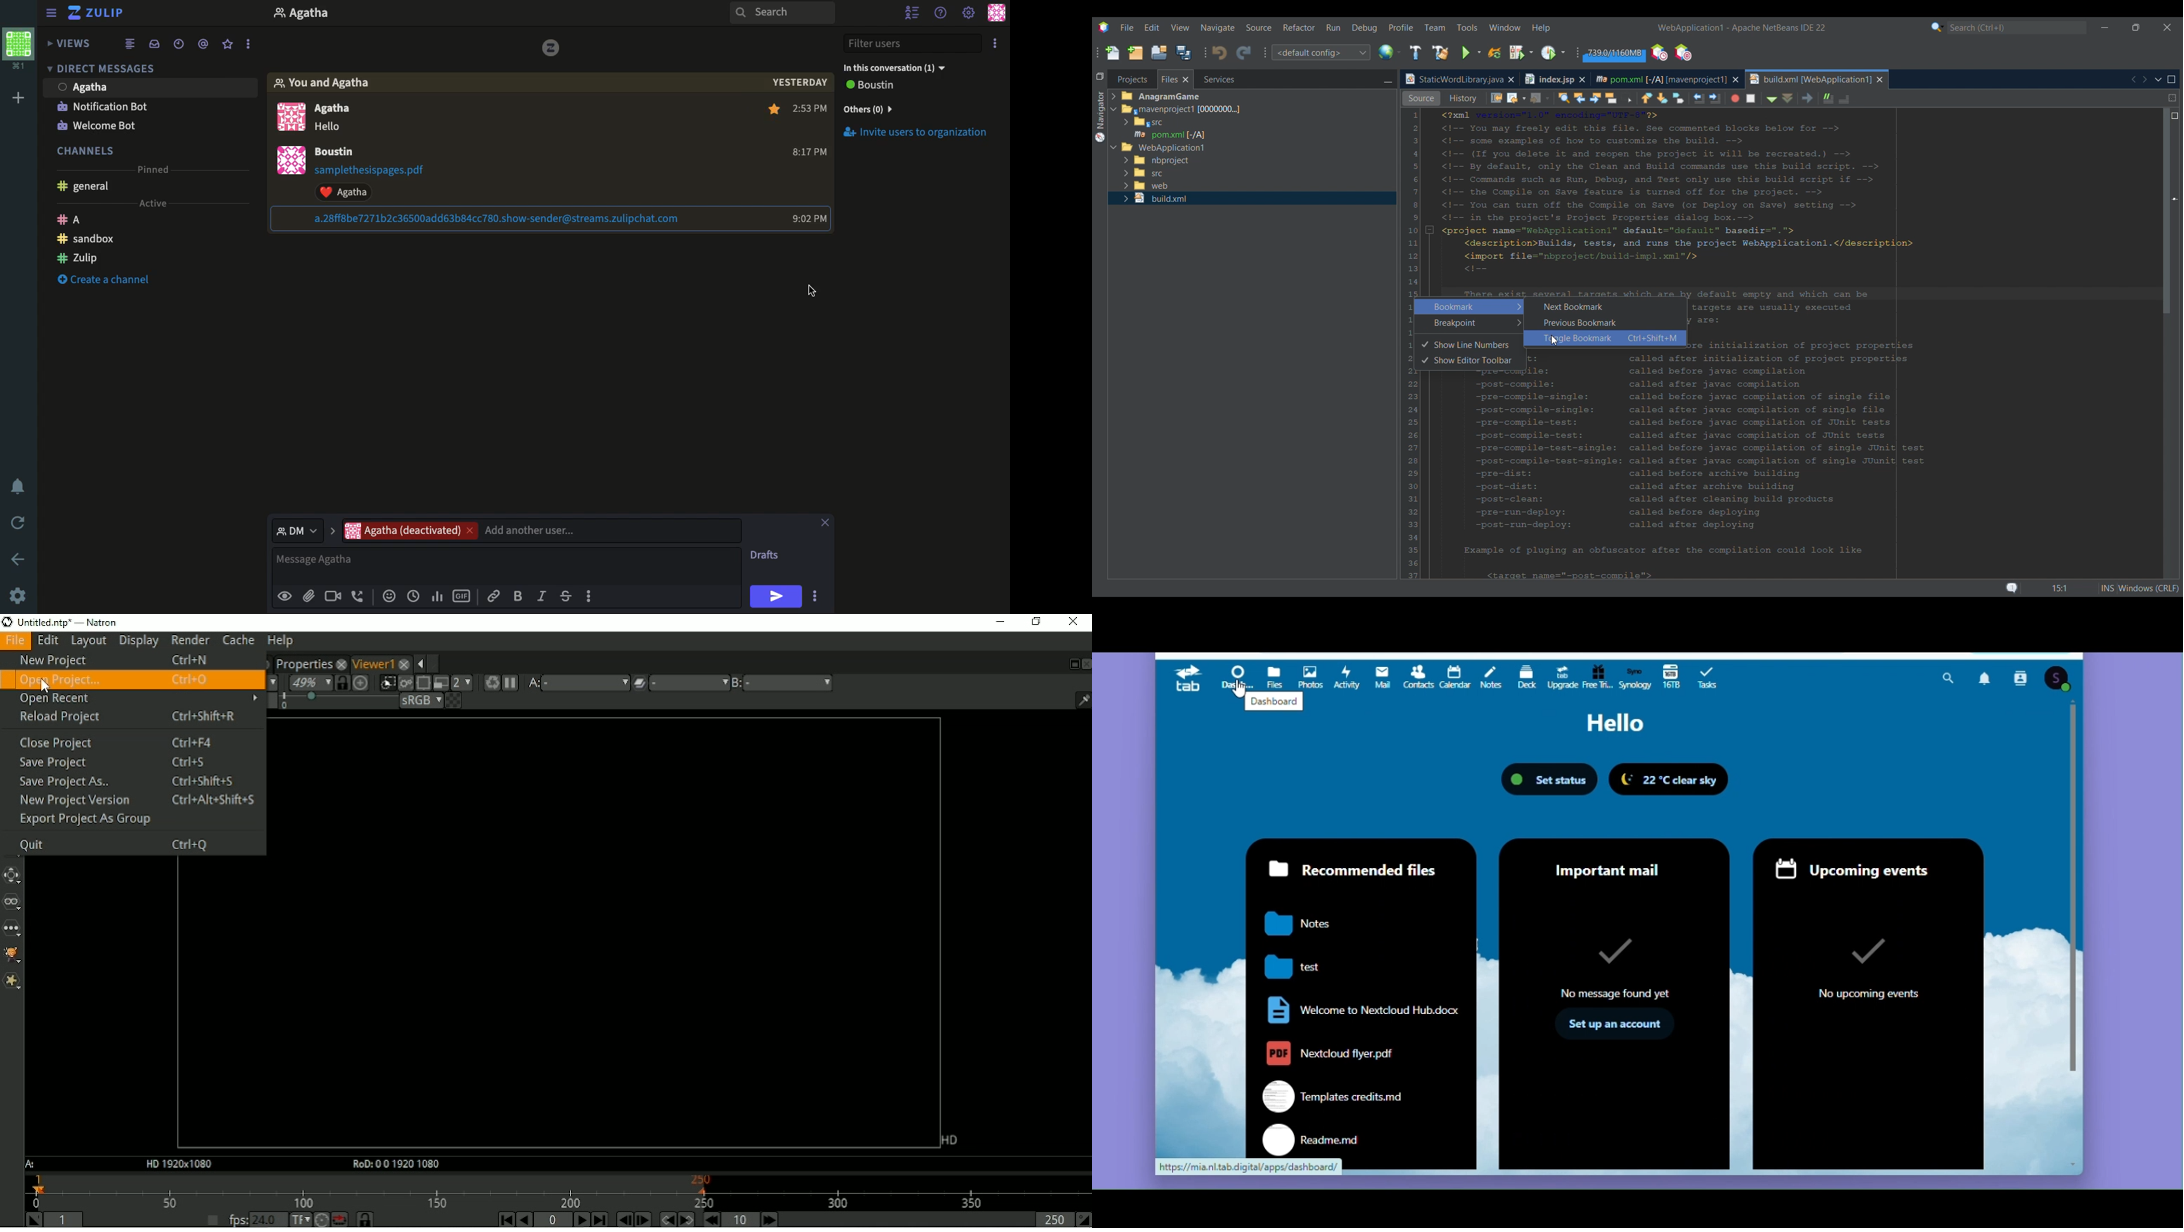 The width and height of the screenshot is (2184, 1232). What do you see at coordinates (1250, 1167) in the screenshot?
I see `URL` at bounding box center [1250, 1167].